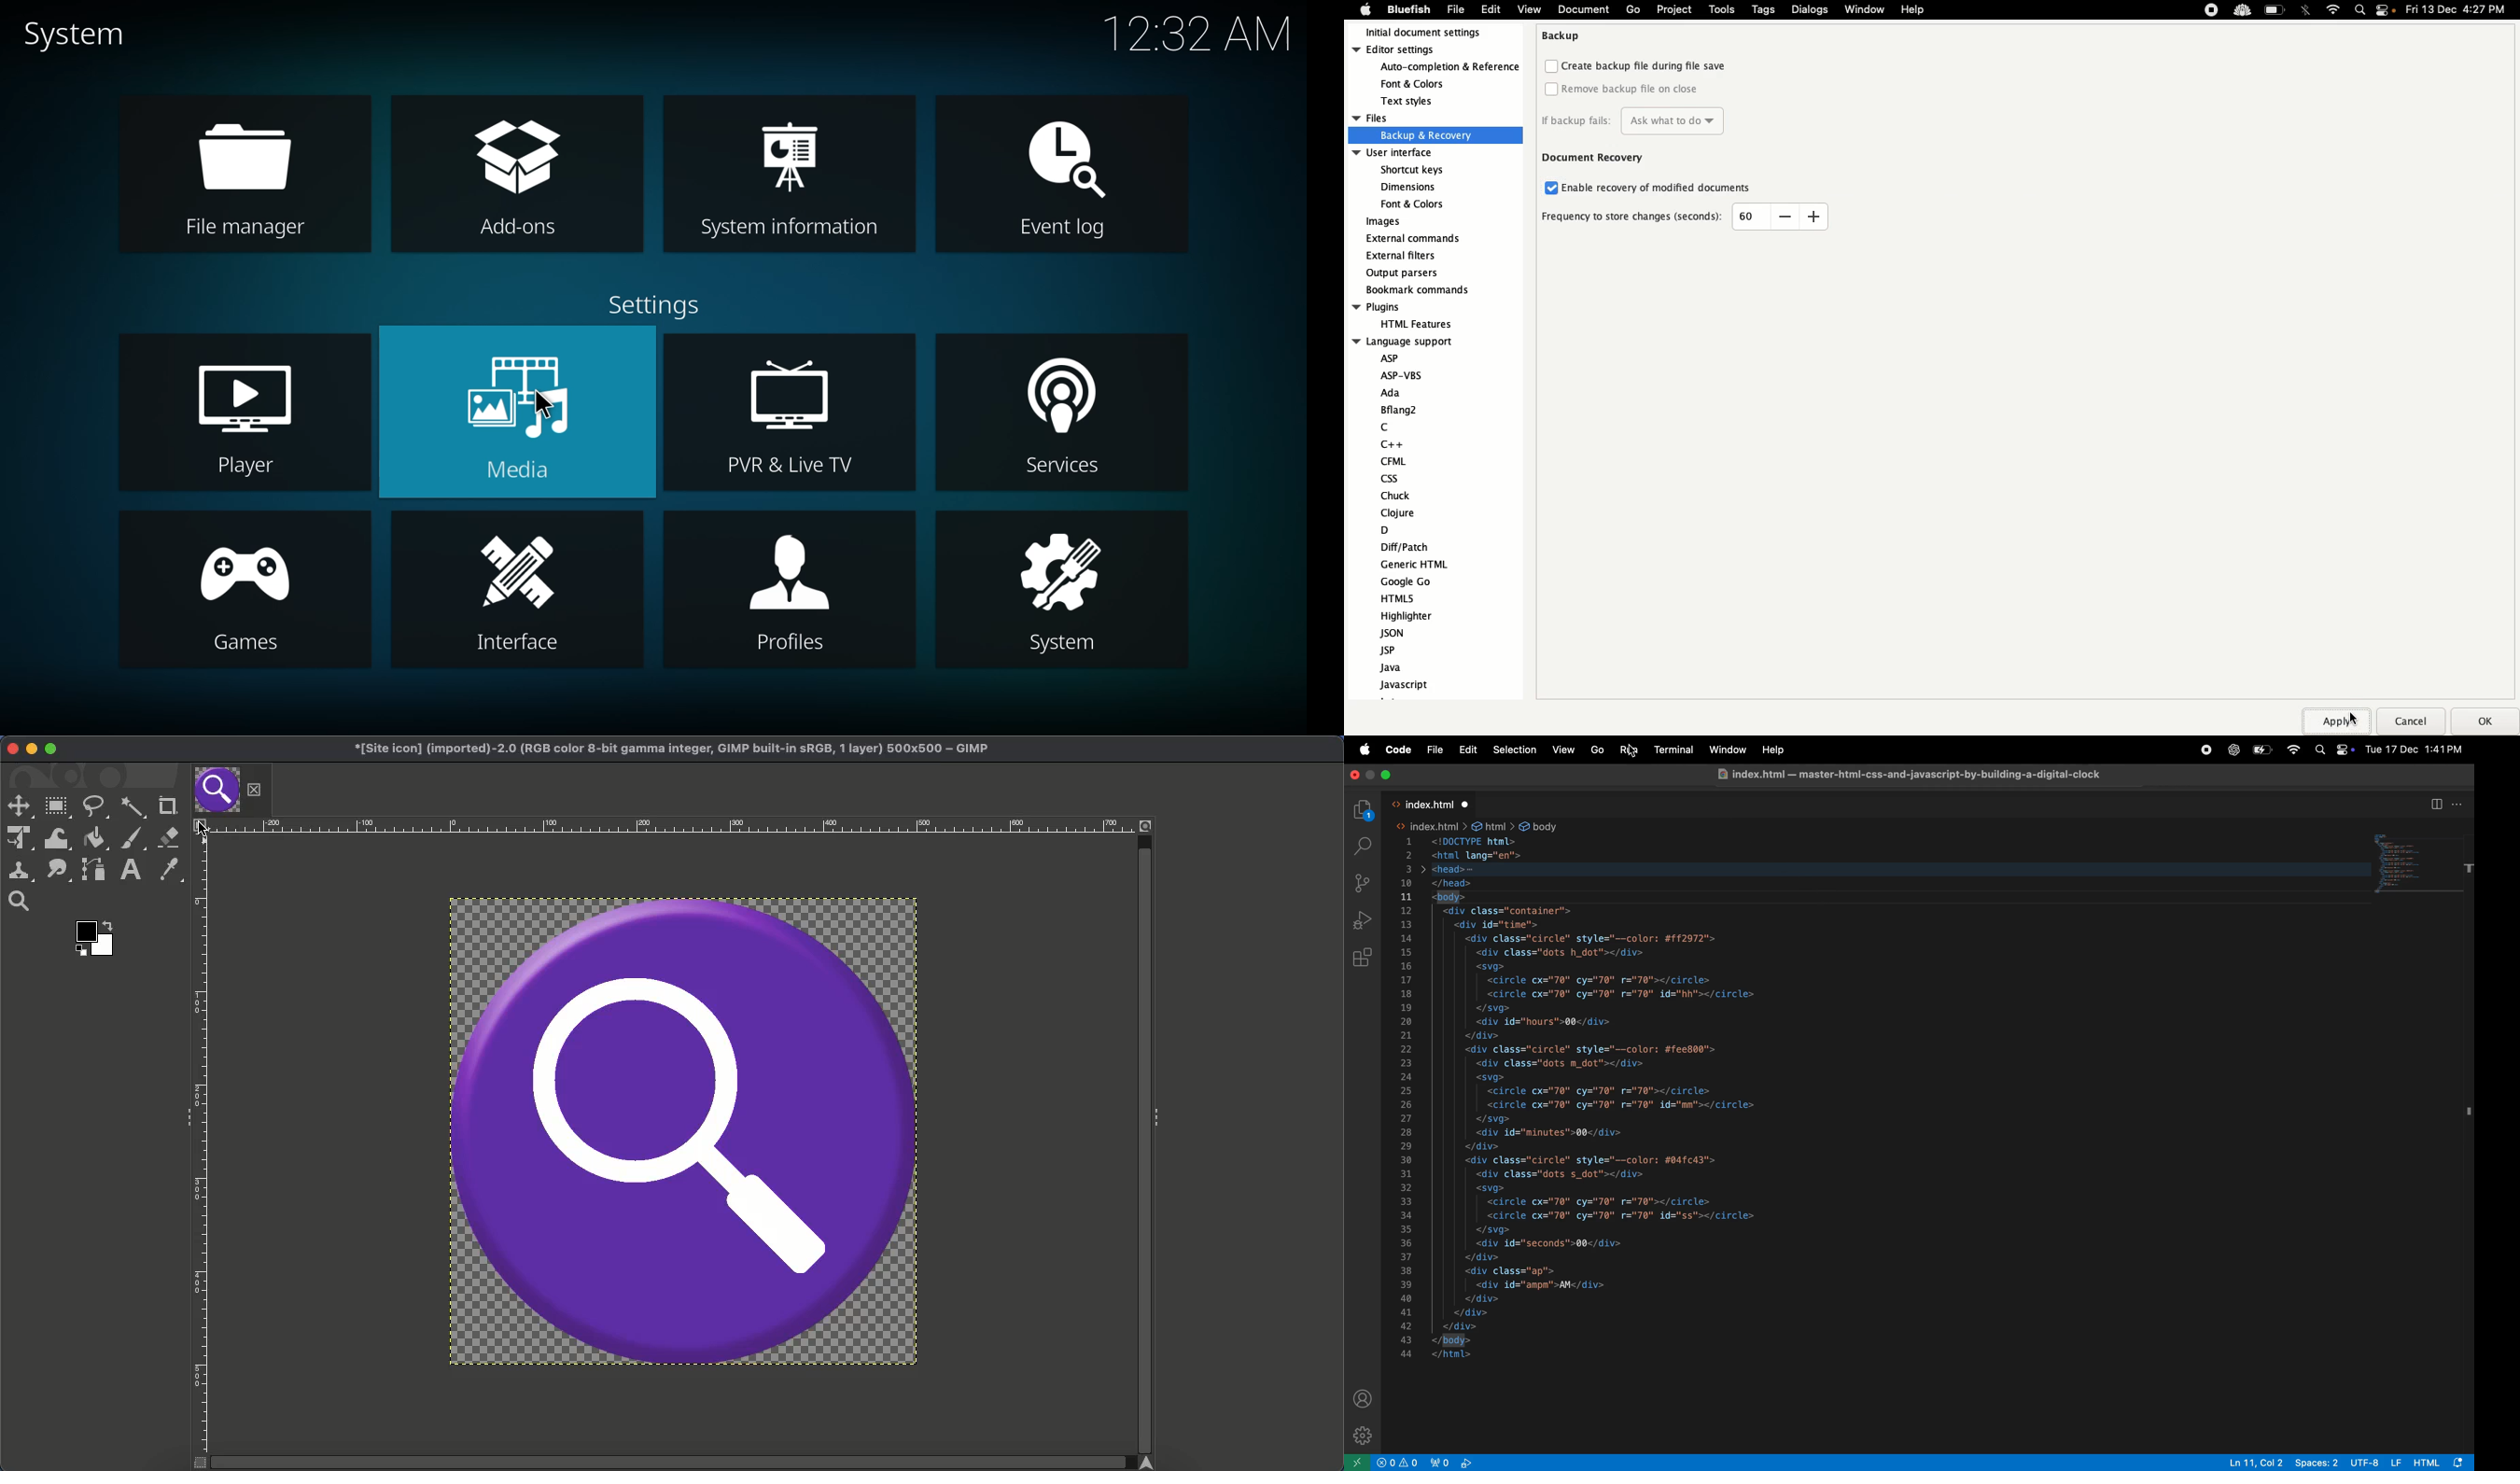 This screenshot has width=2520, height=1484. Describe the element at coordinates (1469, 750) in the screenshot. I see `Edit` at that location.